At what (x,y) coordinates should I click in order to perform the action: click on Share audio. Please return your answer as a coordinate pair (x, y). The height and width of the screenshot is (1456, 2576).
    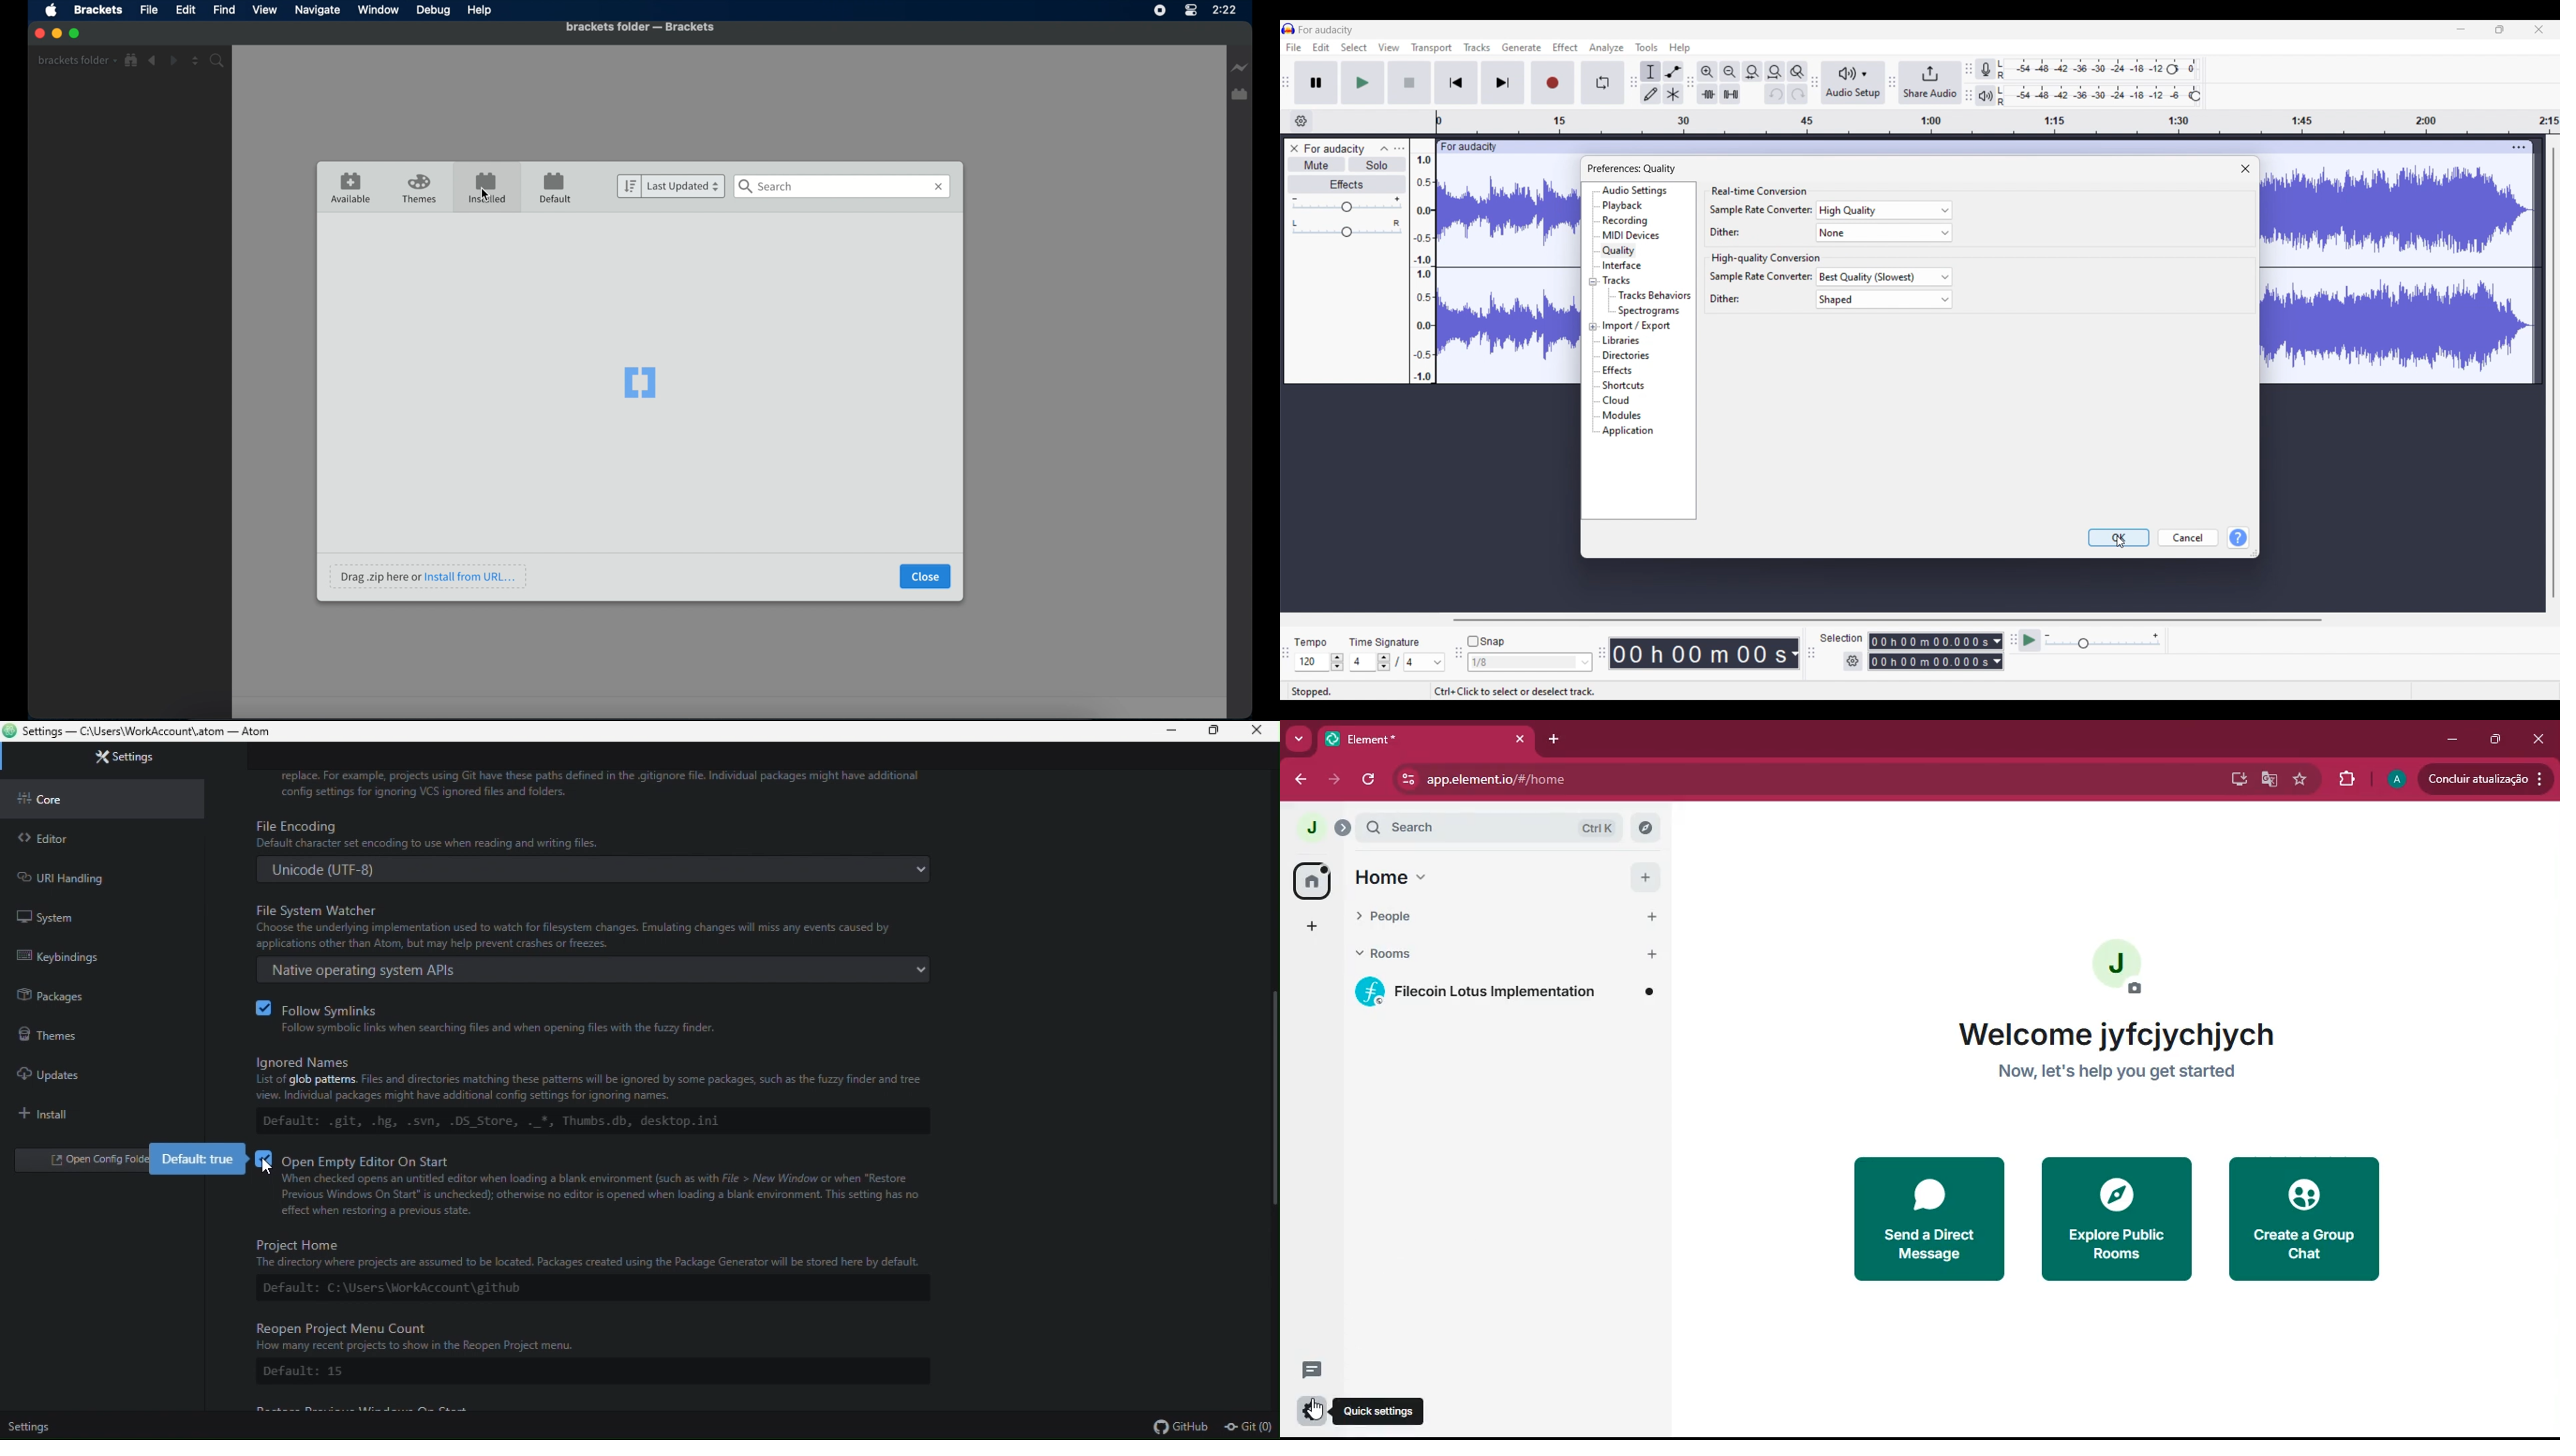
    Looking at the image, I should click on (1929, 83).